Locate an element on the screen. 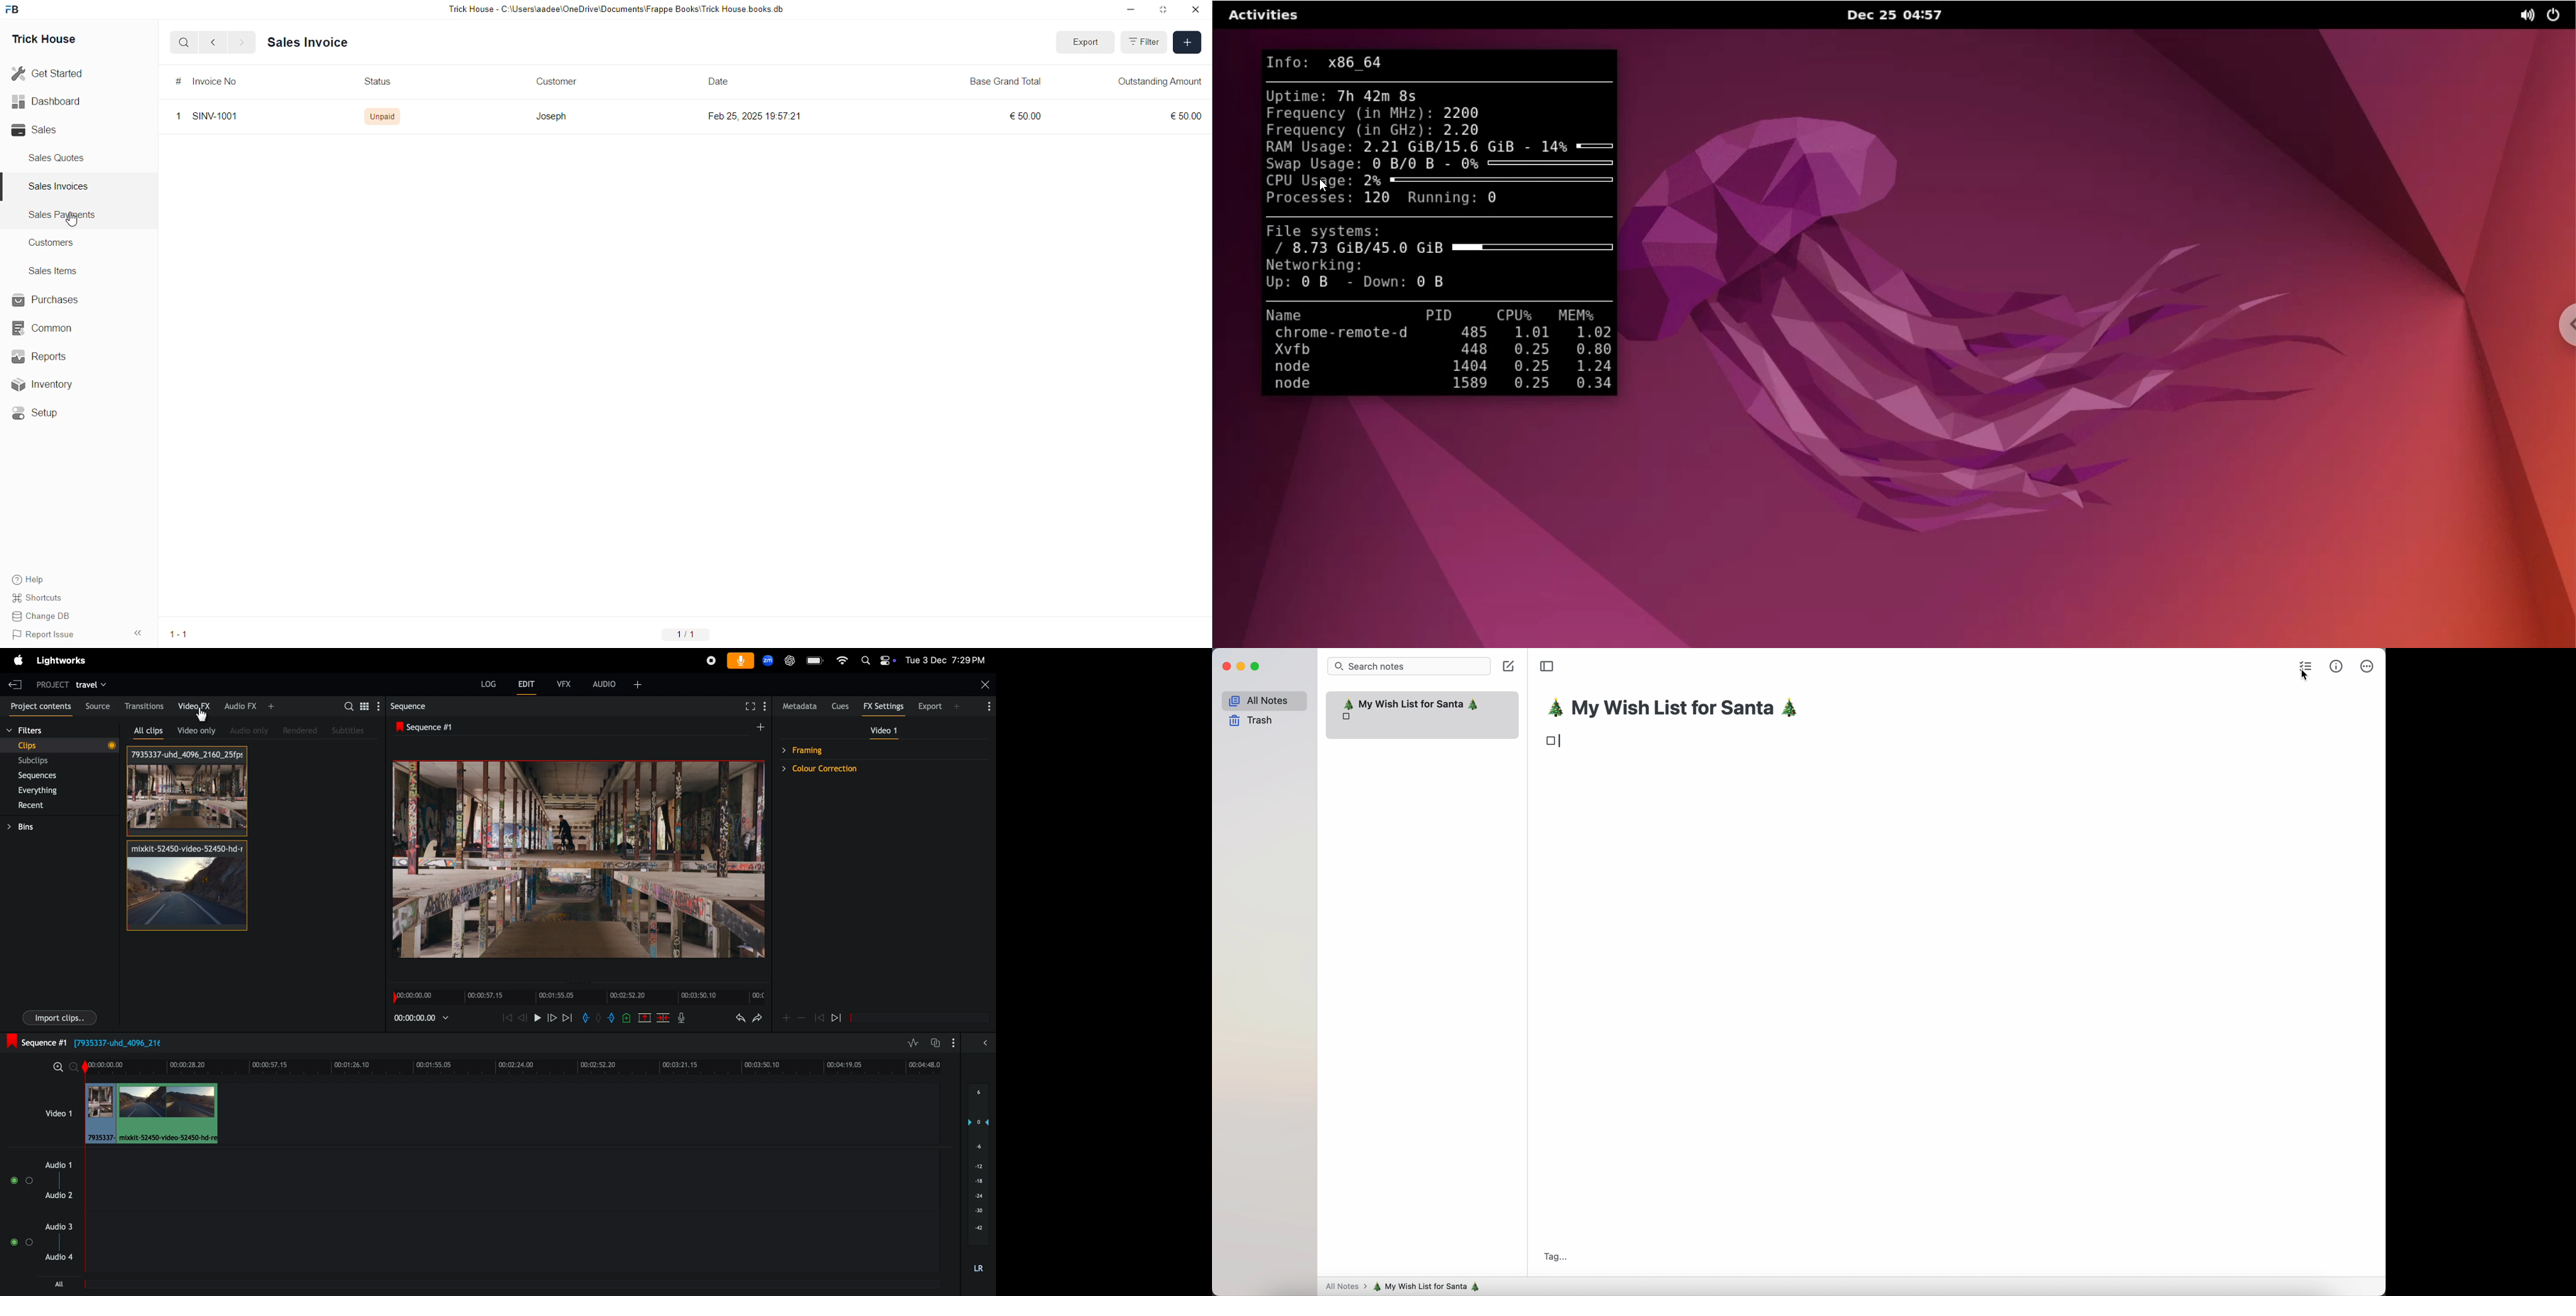 Image resolution: width=2576 pixels, height=1316 pixels. Status is located at coordinates (381, 81).